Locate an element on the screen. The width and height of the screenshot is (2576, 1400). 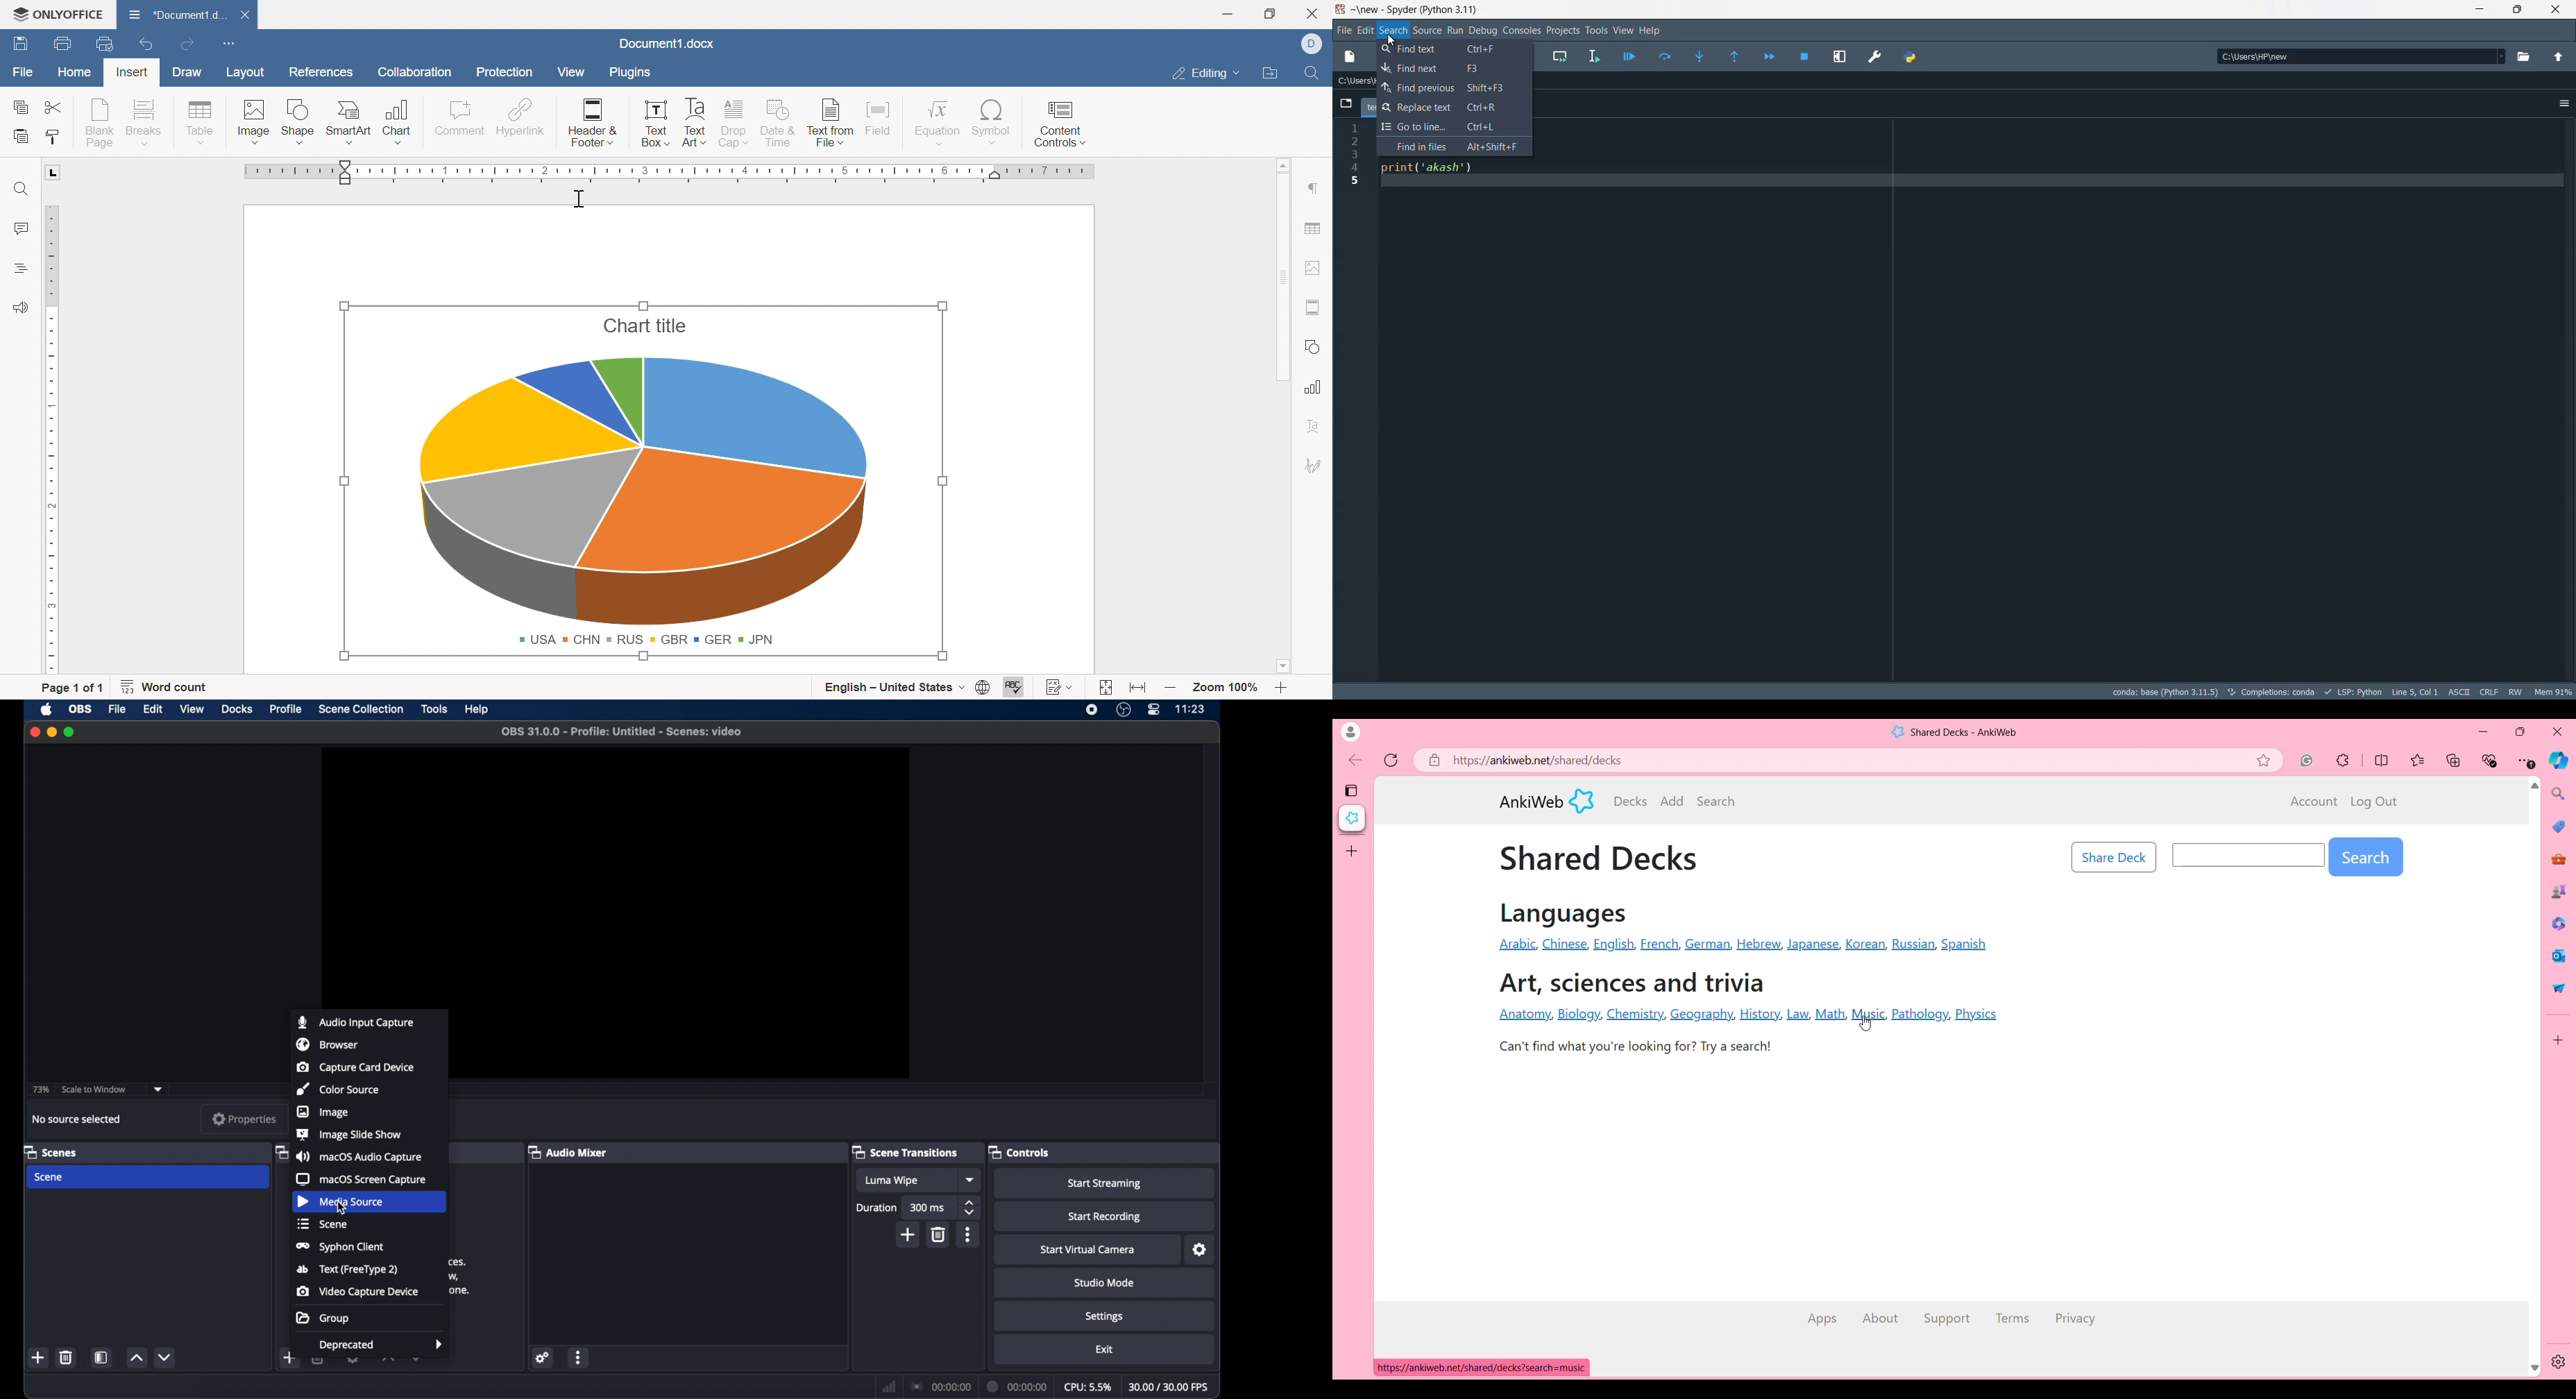
ASCII is located at coordinates (2458, 691).